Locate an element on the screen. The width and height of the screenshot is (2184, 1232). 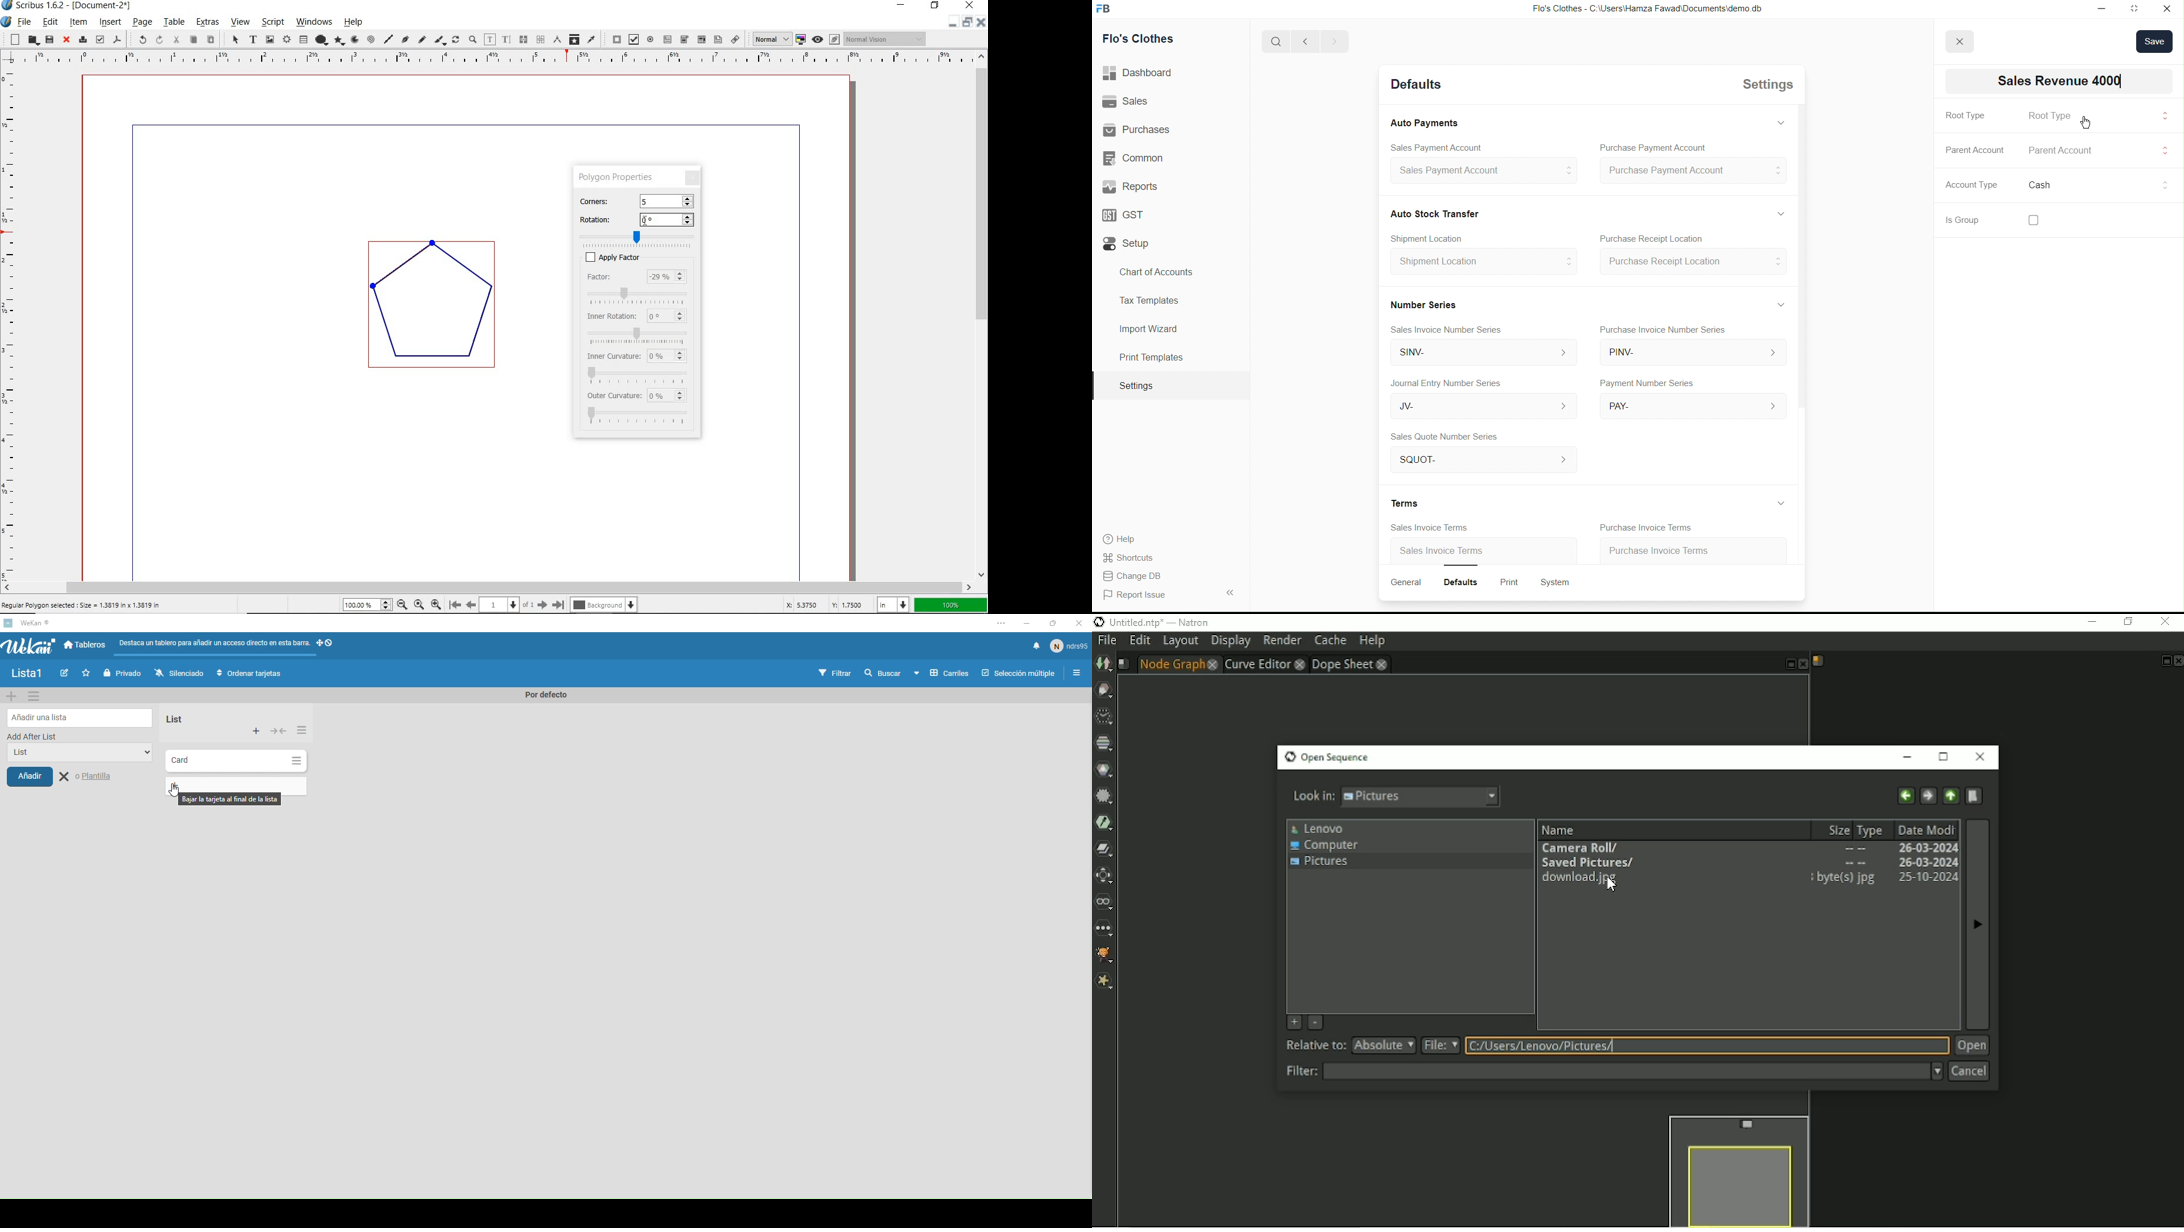
insert is located at coordinates (109, 22).